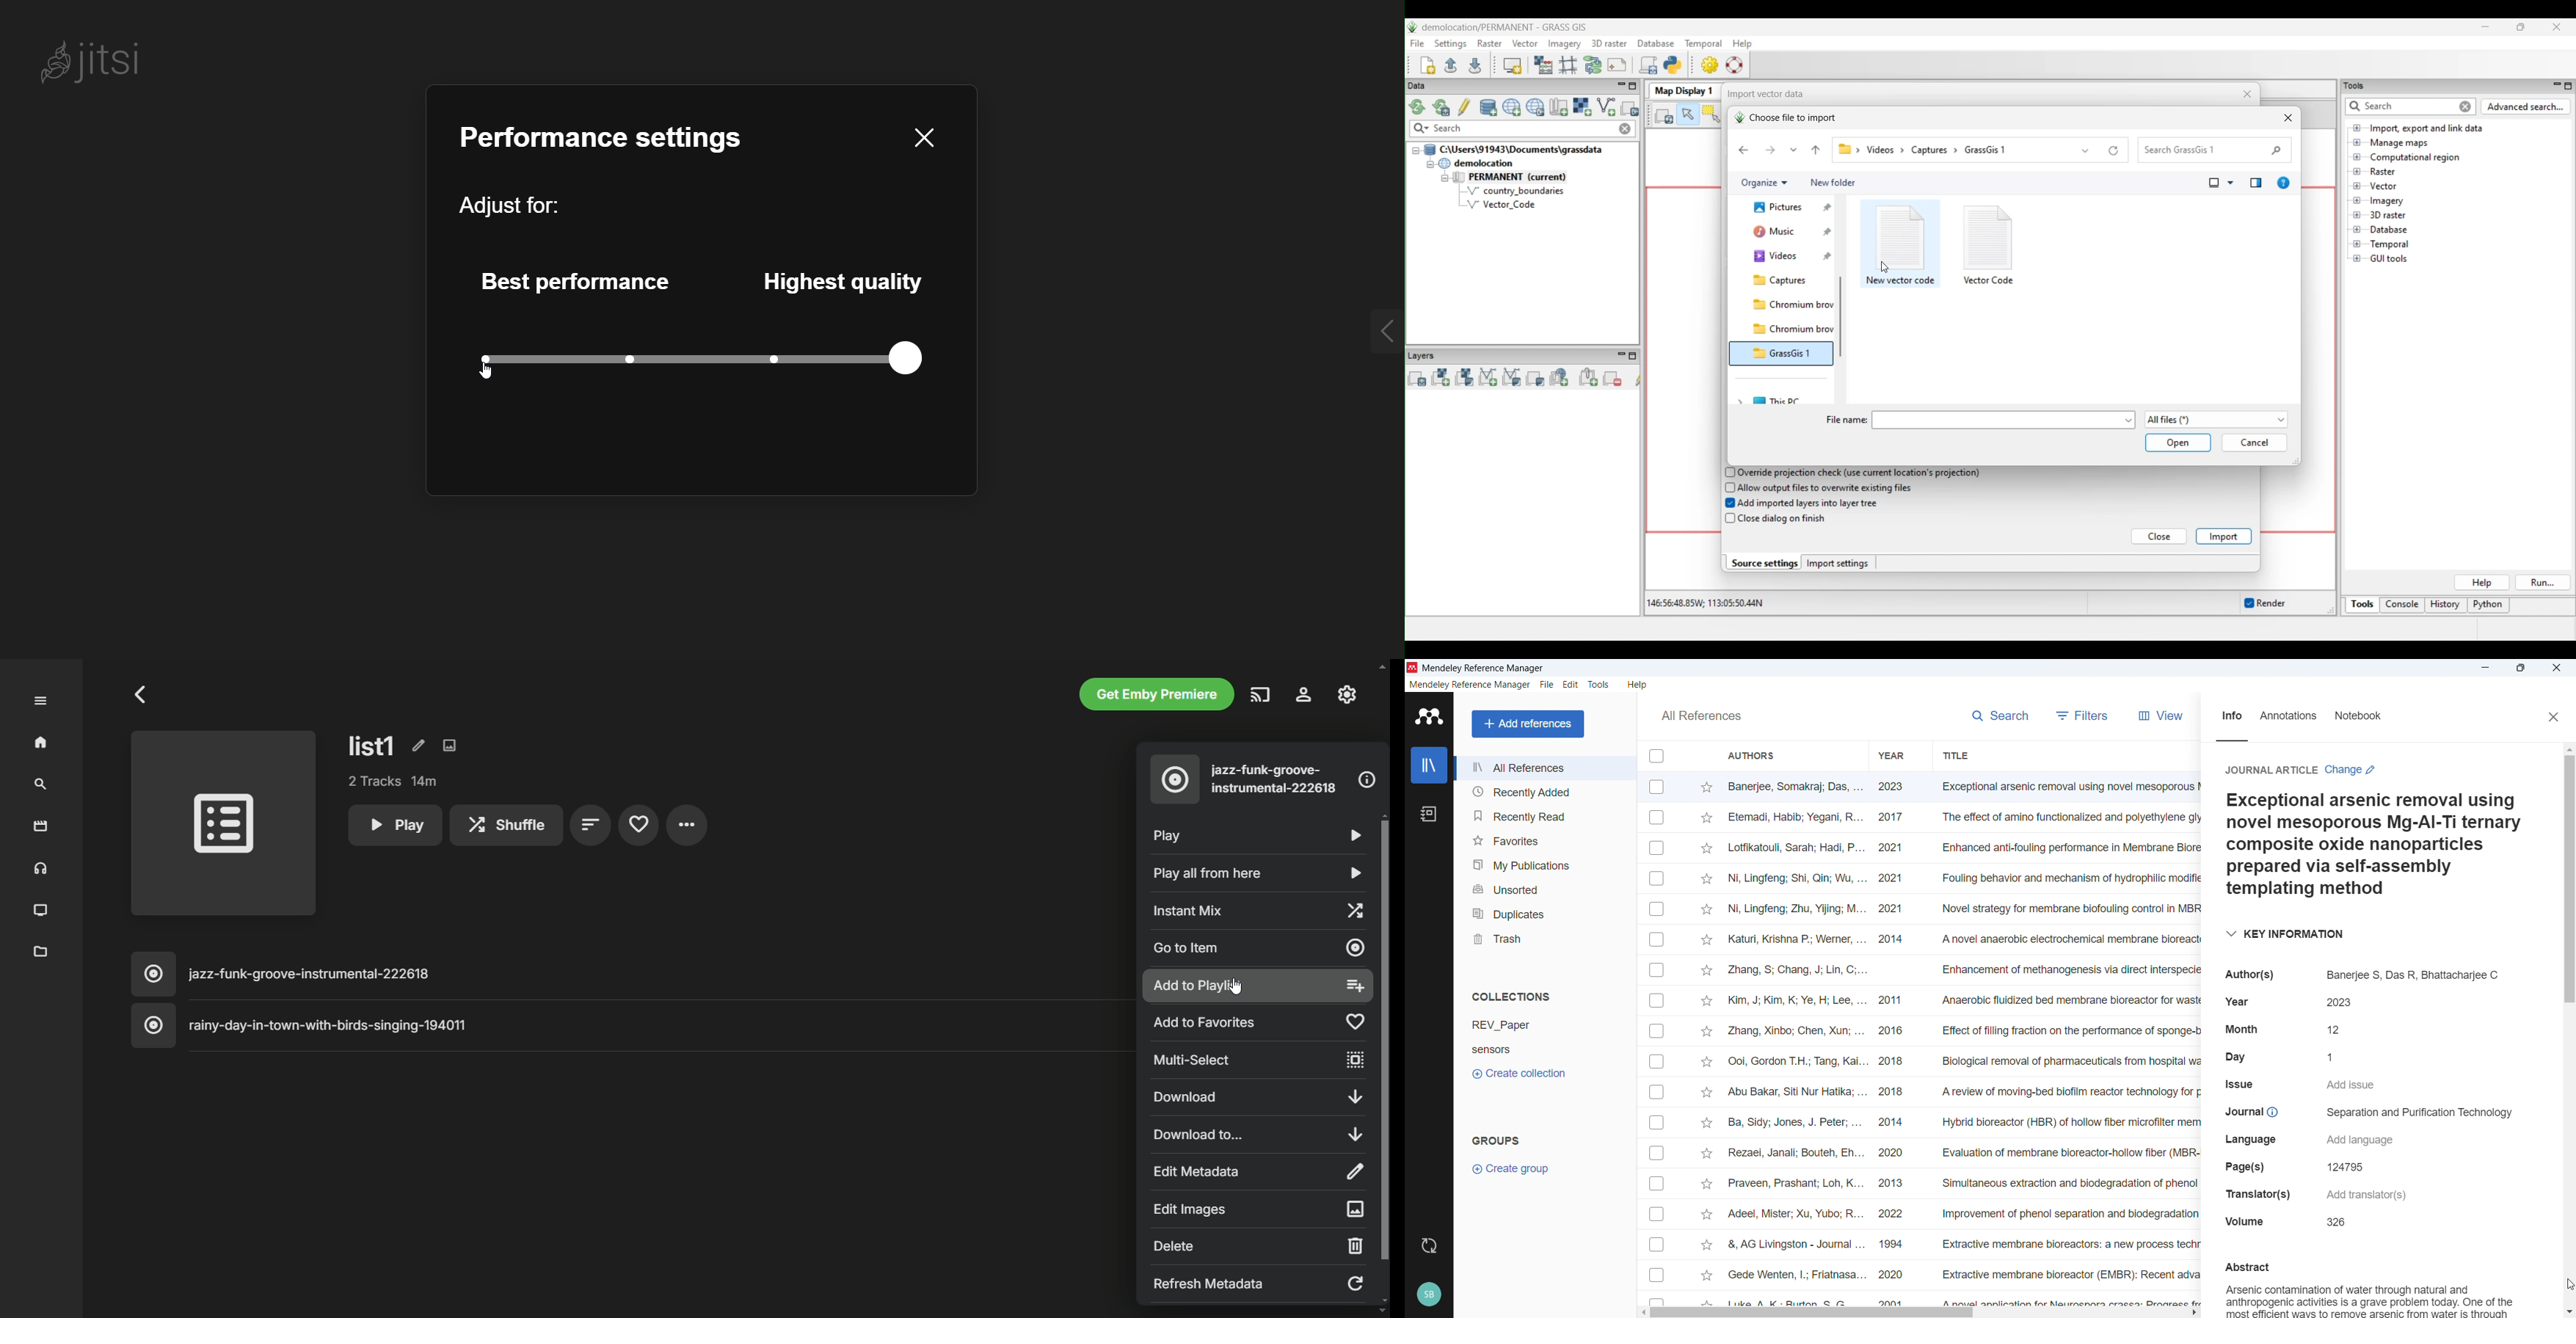  I want to click on go to item, so click(1259, 950).